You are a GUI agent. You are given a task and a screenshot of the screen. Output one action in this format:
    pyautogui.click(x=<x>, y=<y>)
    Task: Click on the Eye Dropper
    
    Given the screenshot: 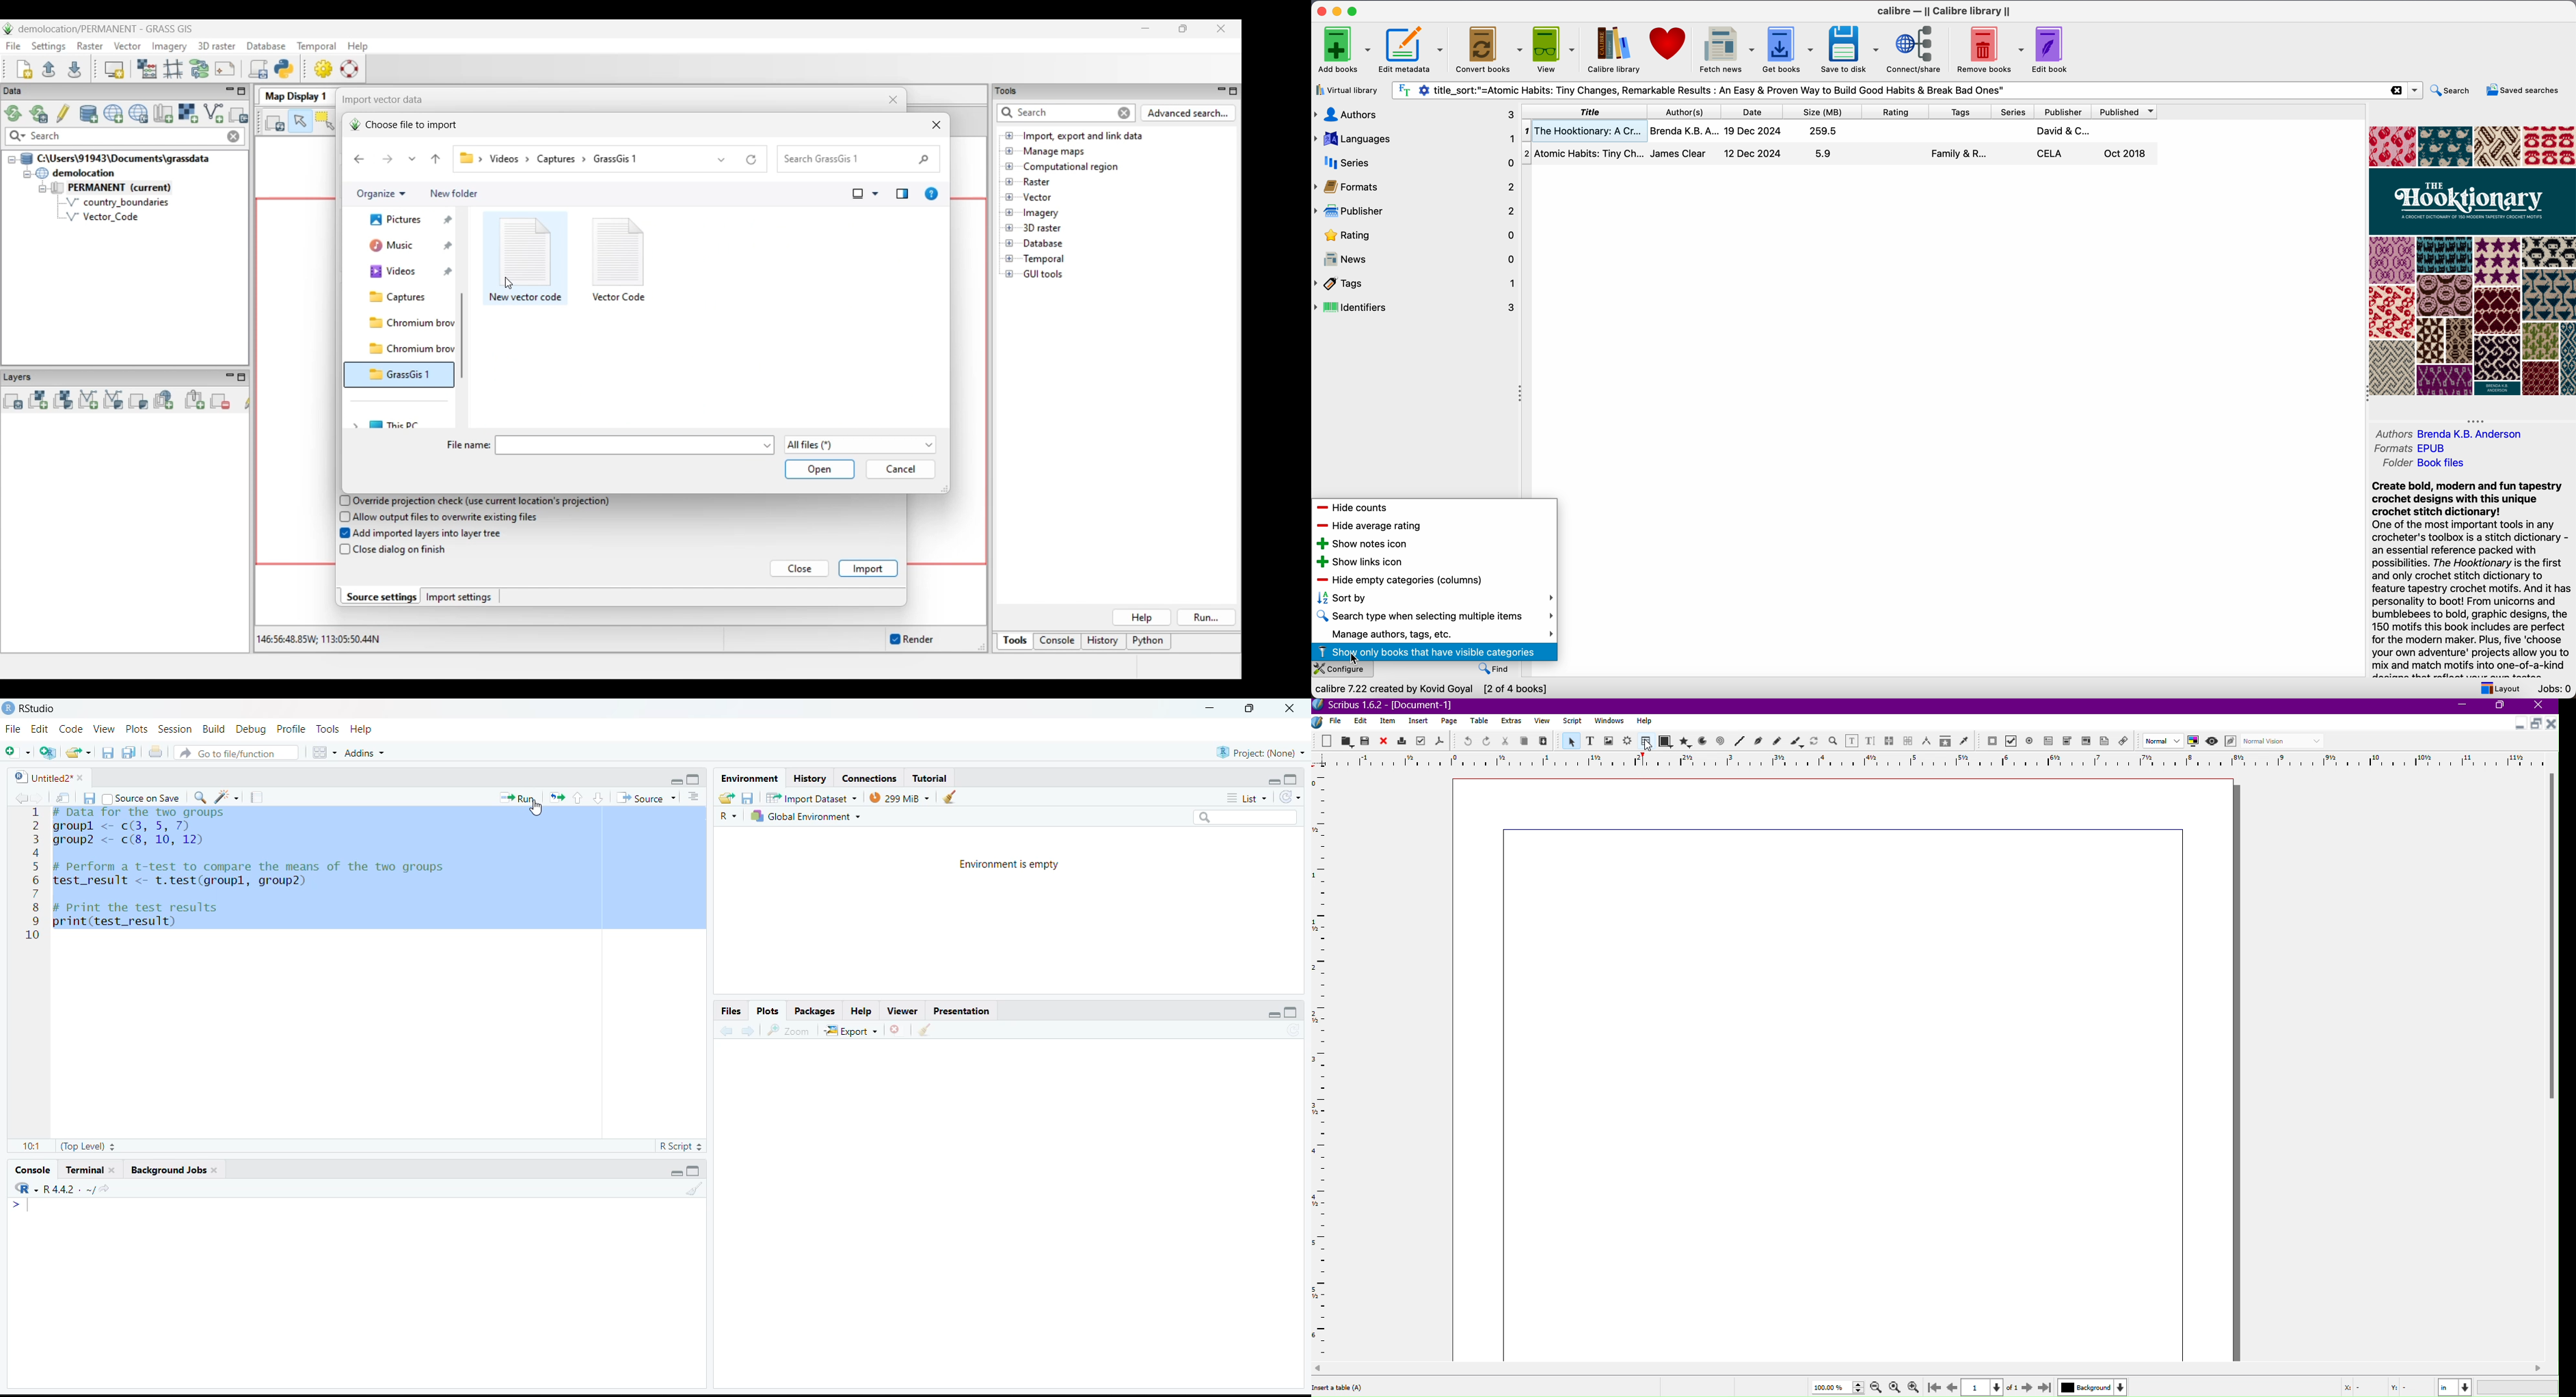 What is the action you would take?
    pyautogui.click(x=1964, y=741)
    